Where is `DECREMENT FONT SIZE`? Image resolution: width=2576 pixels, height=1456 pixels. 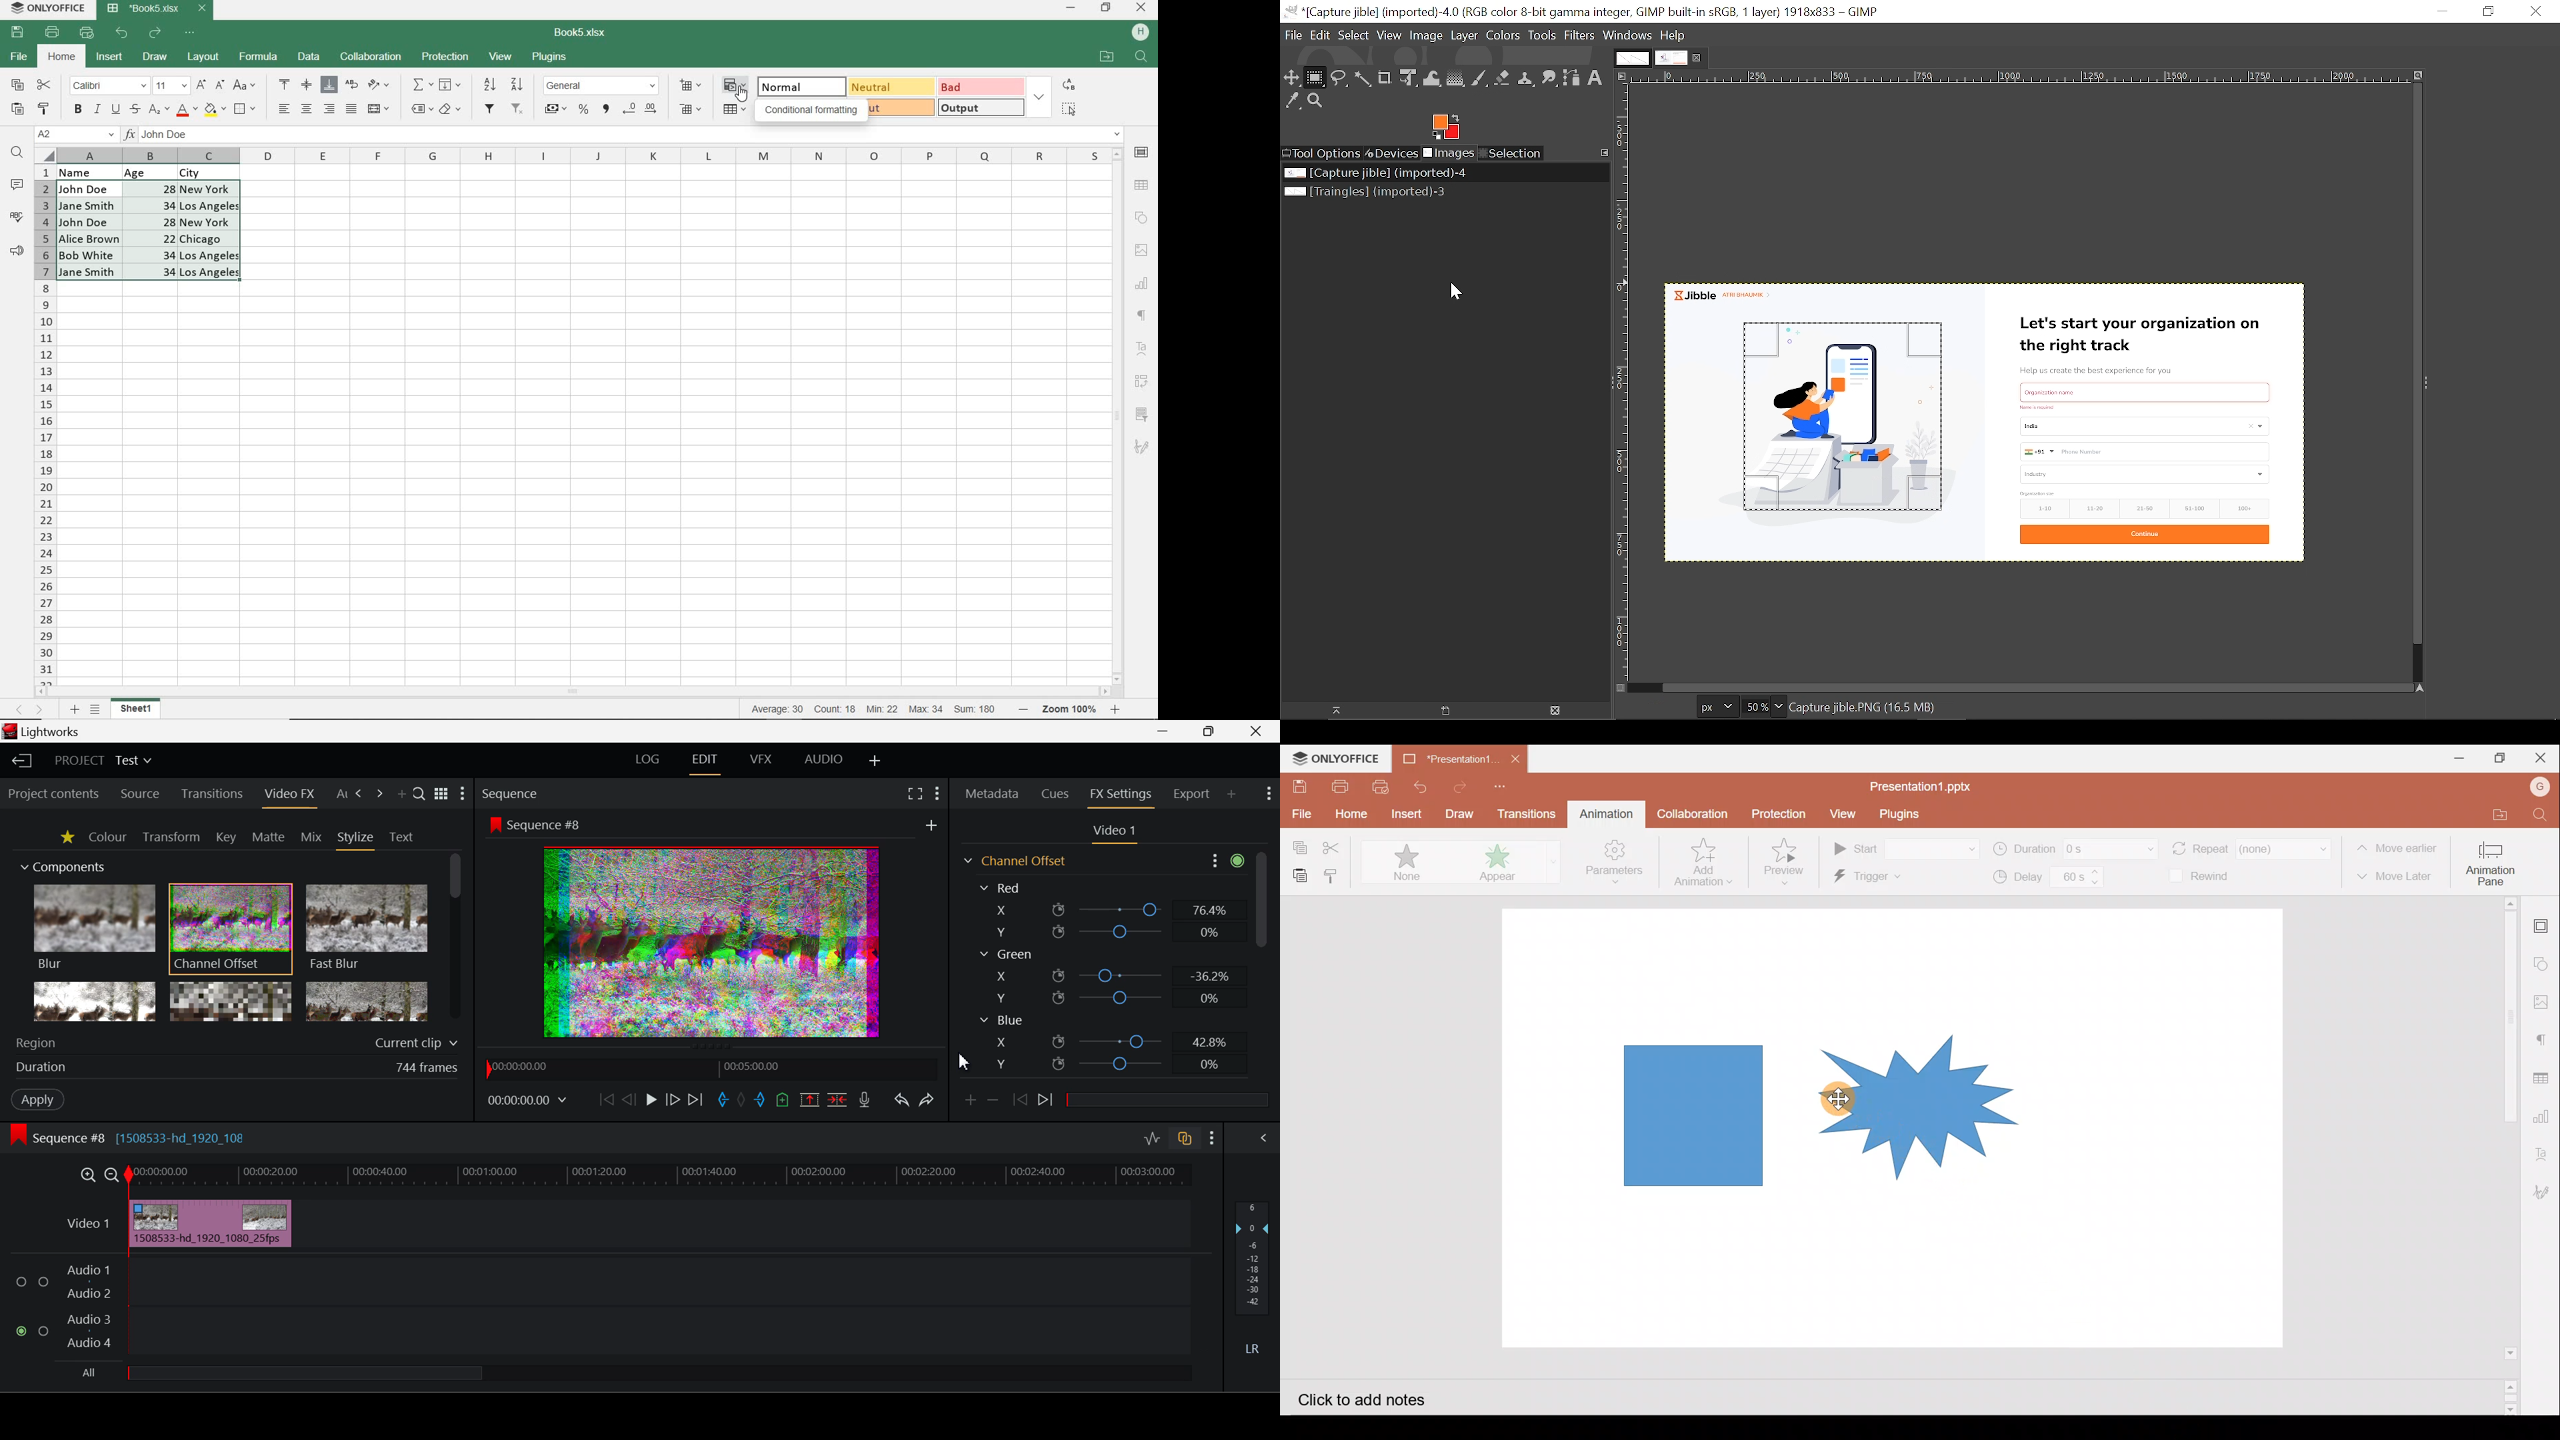
DECREMENT FONT SIZE is located at coordinates (220, 84).